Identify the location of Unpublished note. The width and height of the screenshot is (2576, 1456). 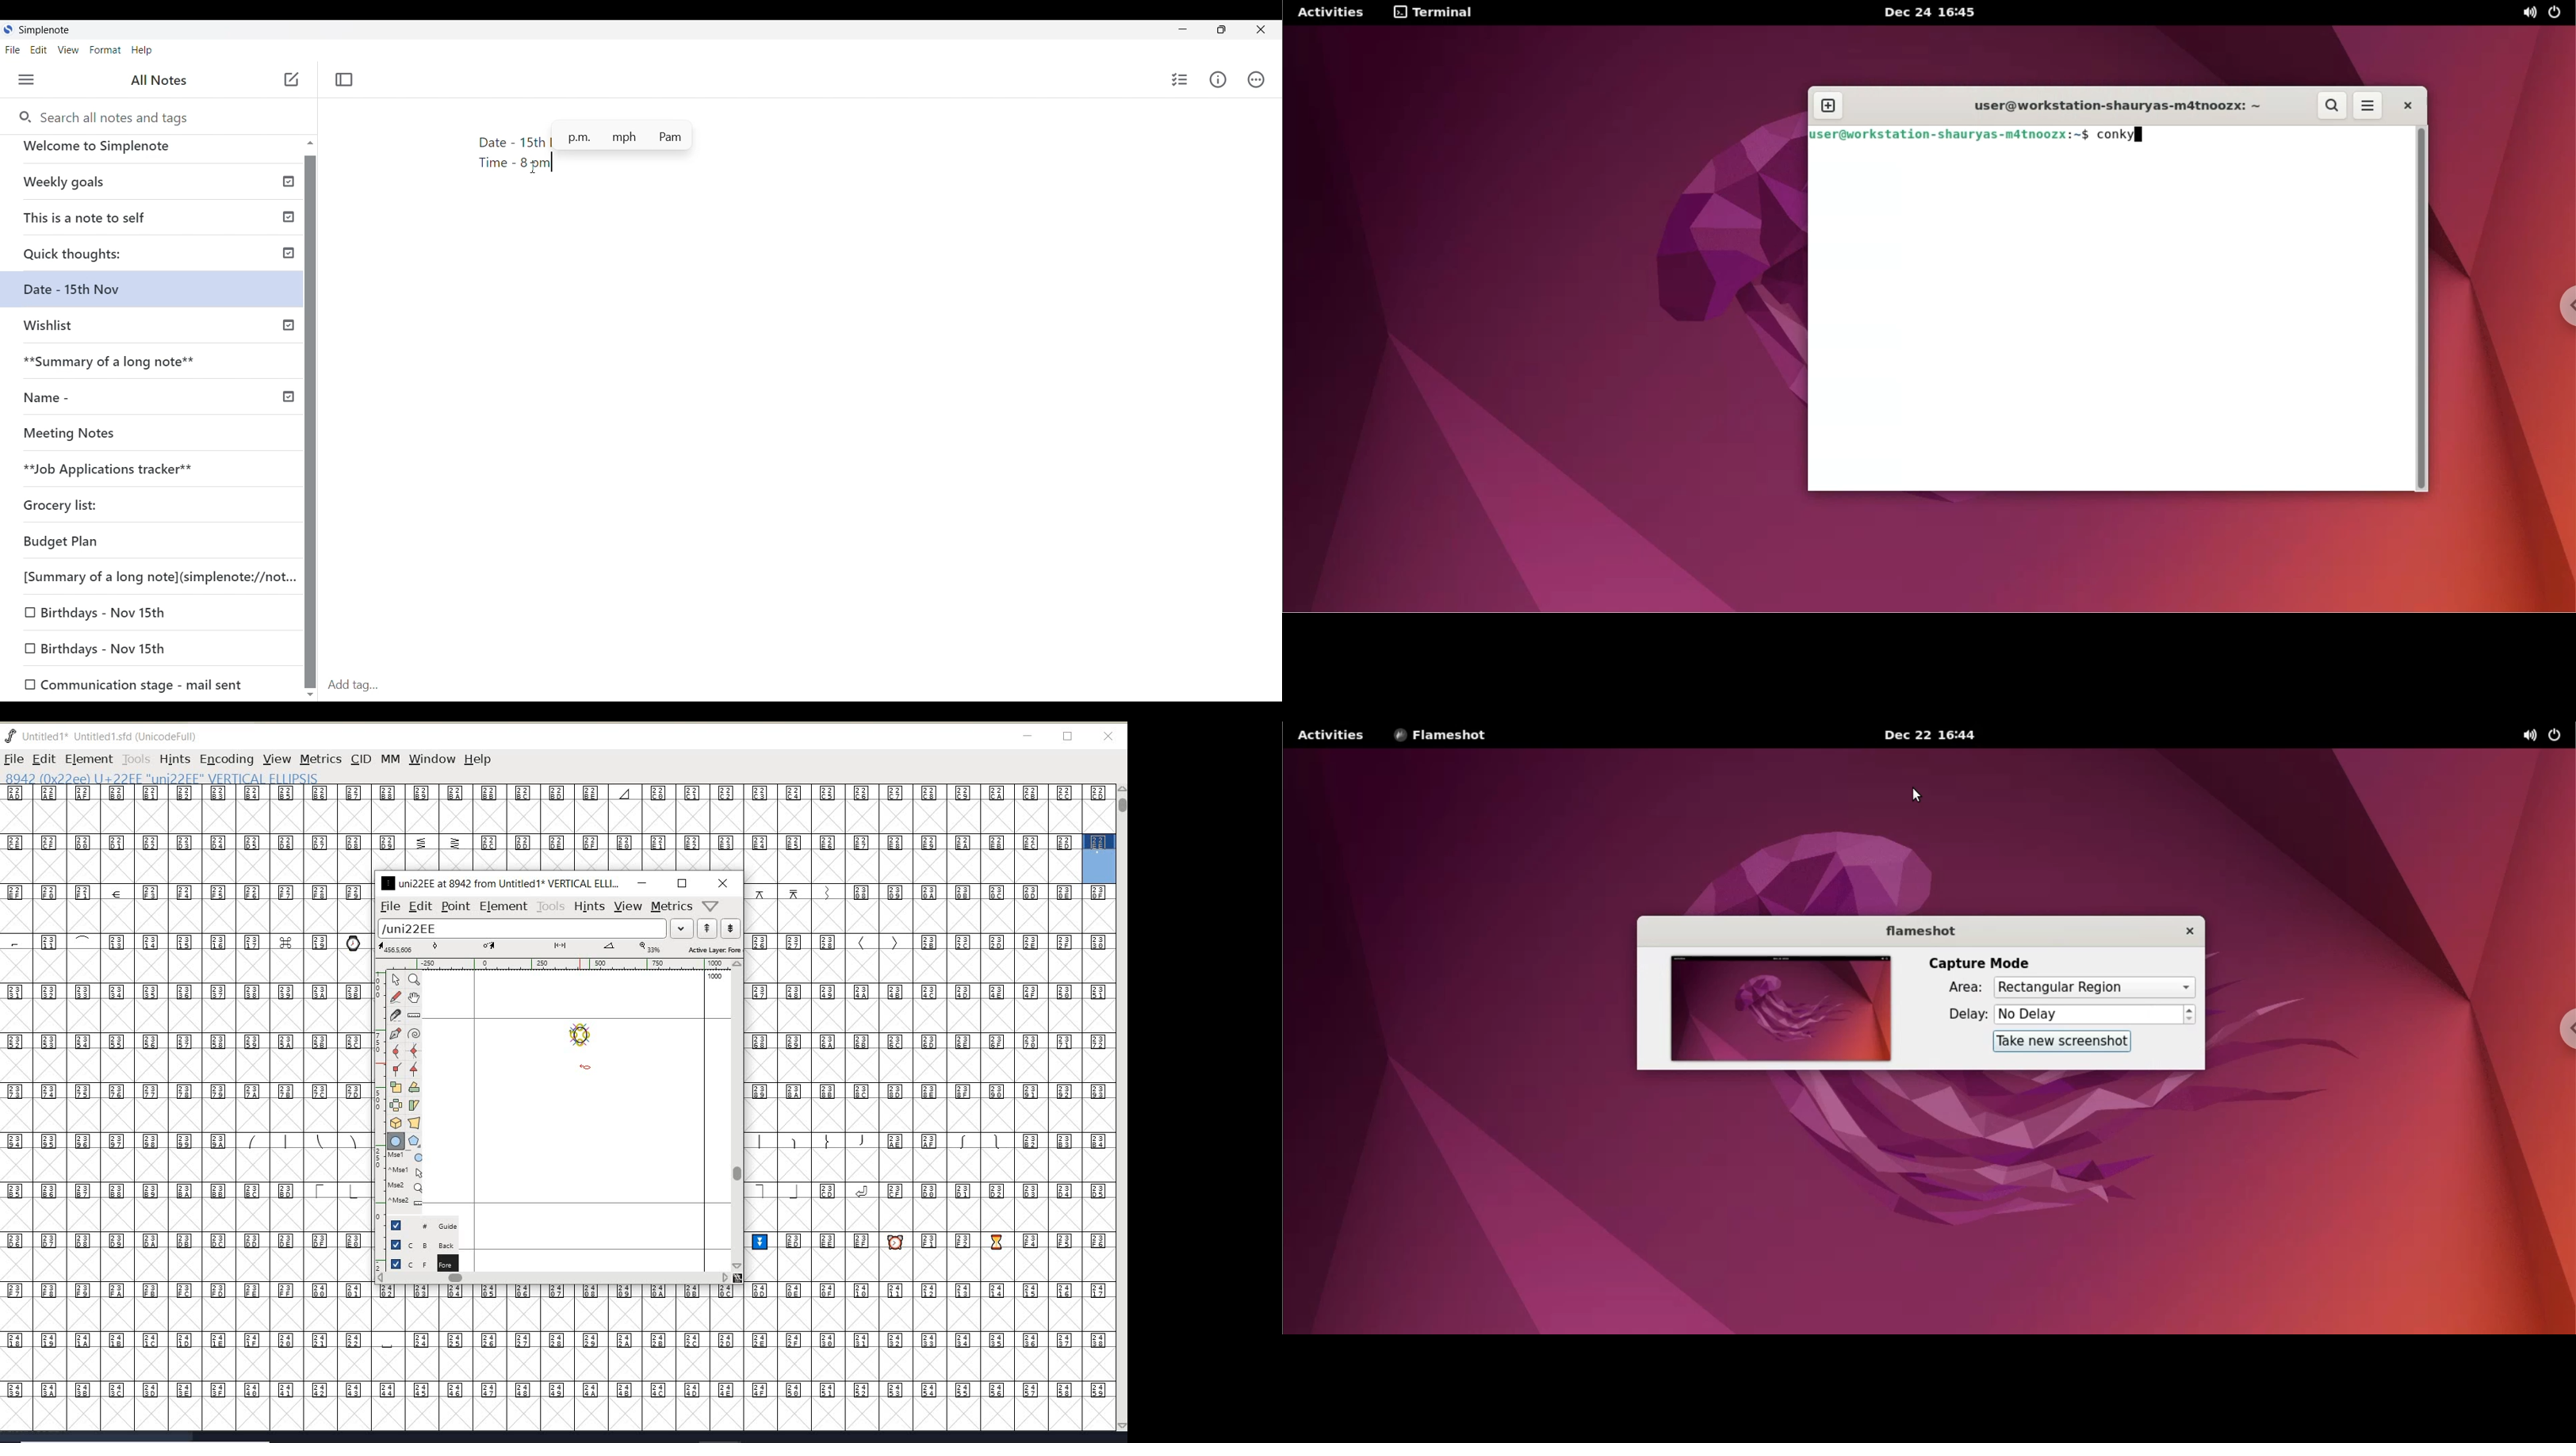
(148, 471).